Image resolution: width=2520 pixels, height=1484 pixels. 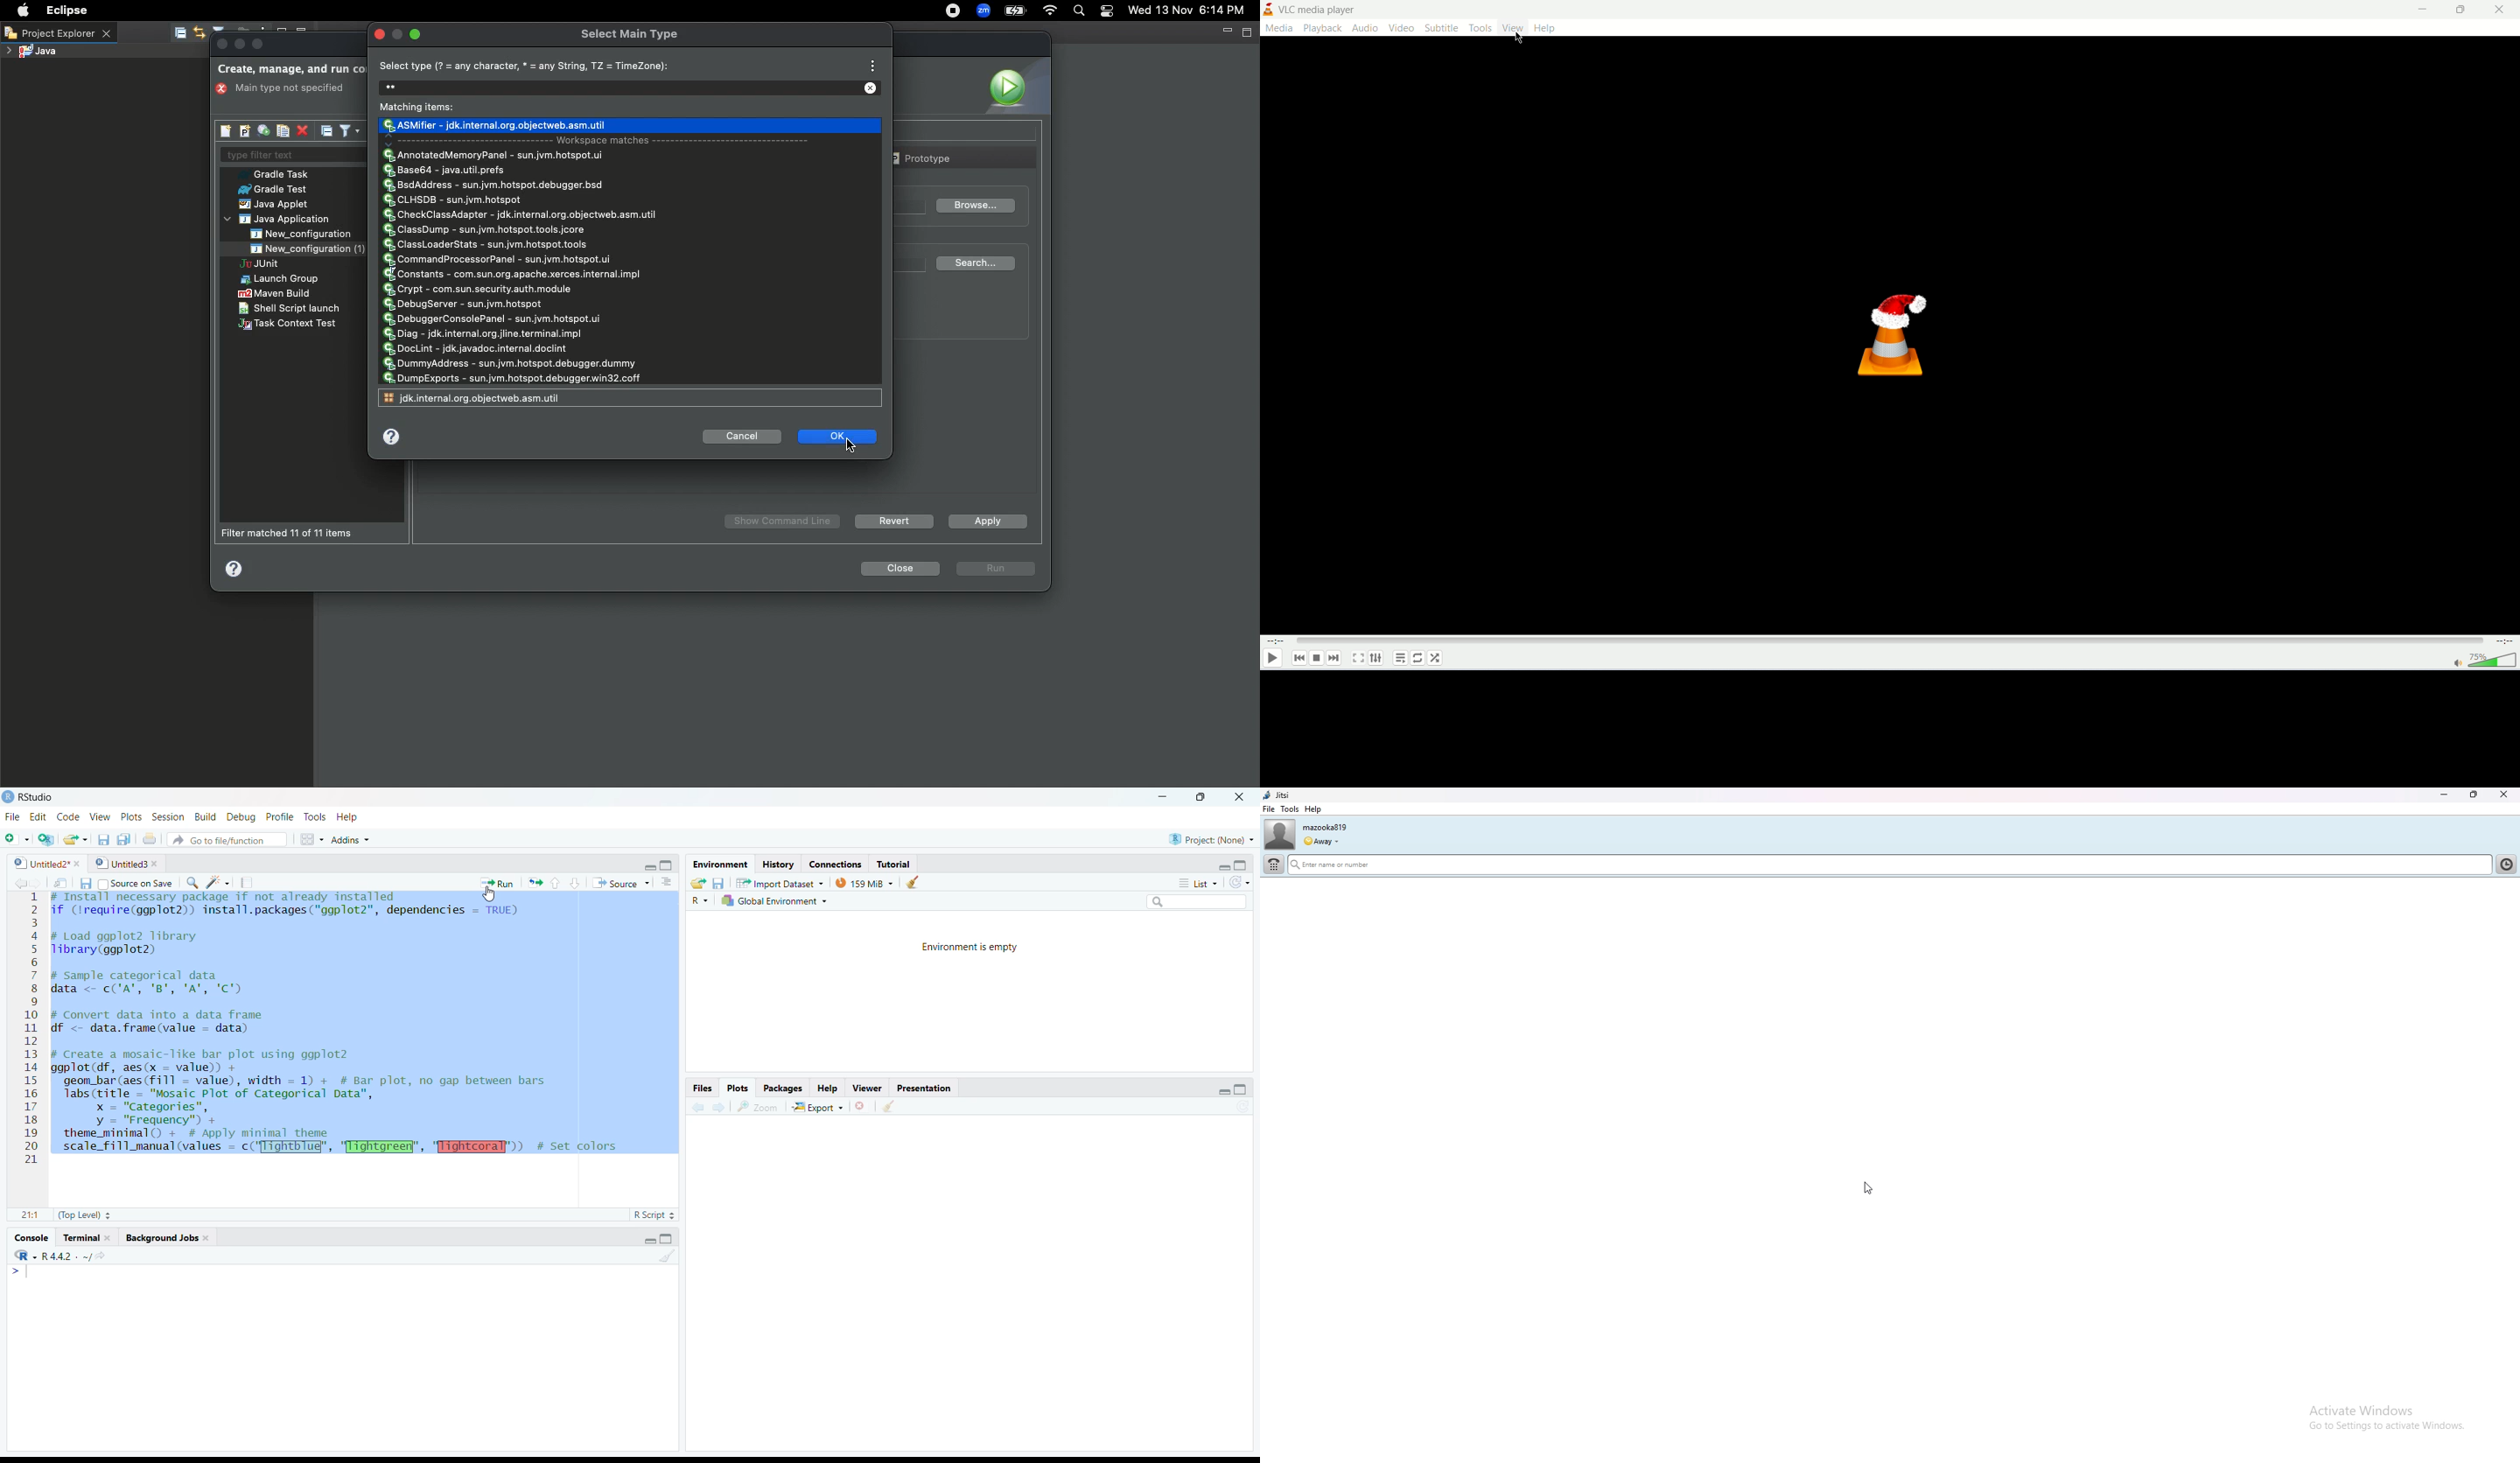 What do you see at coordinates (2503, 795) in the screenshot?
I see `close` at bounding box center [2503, 795].